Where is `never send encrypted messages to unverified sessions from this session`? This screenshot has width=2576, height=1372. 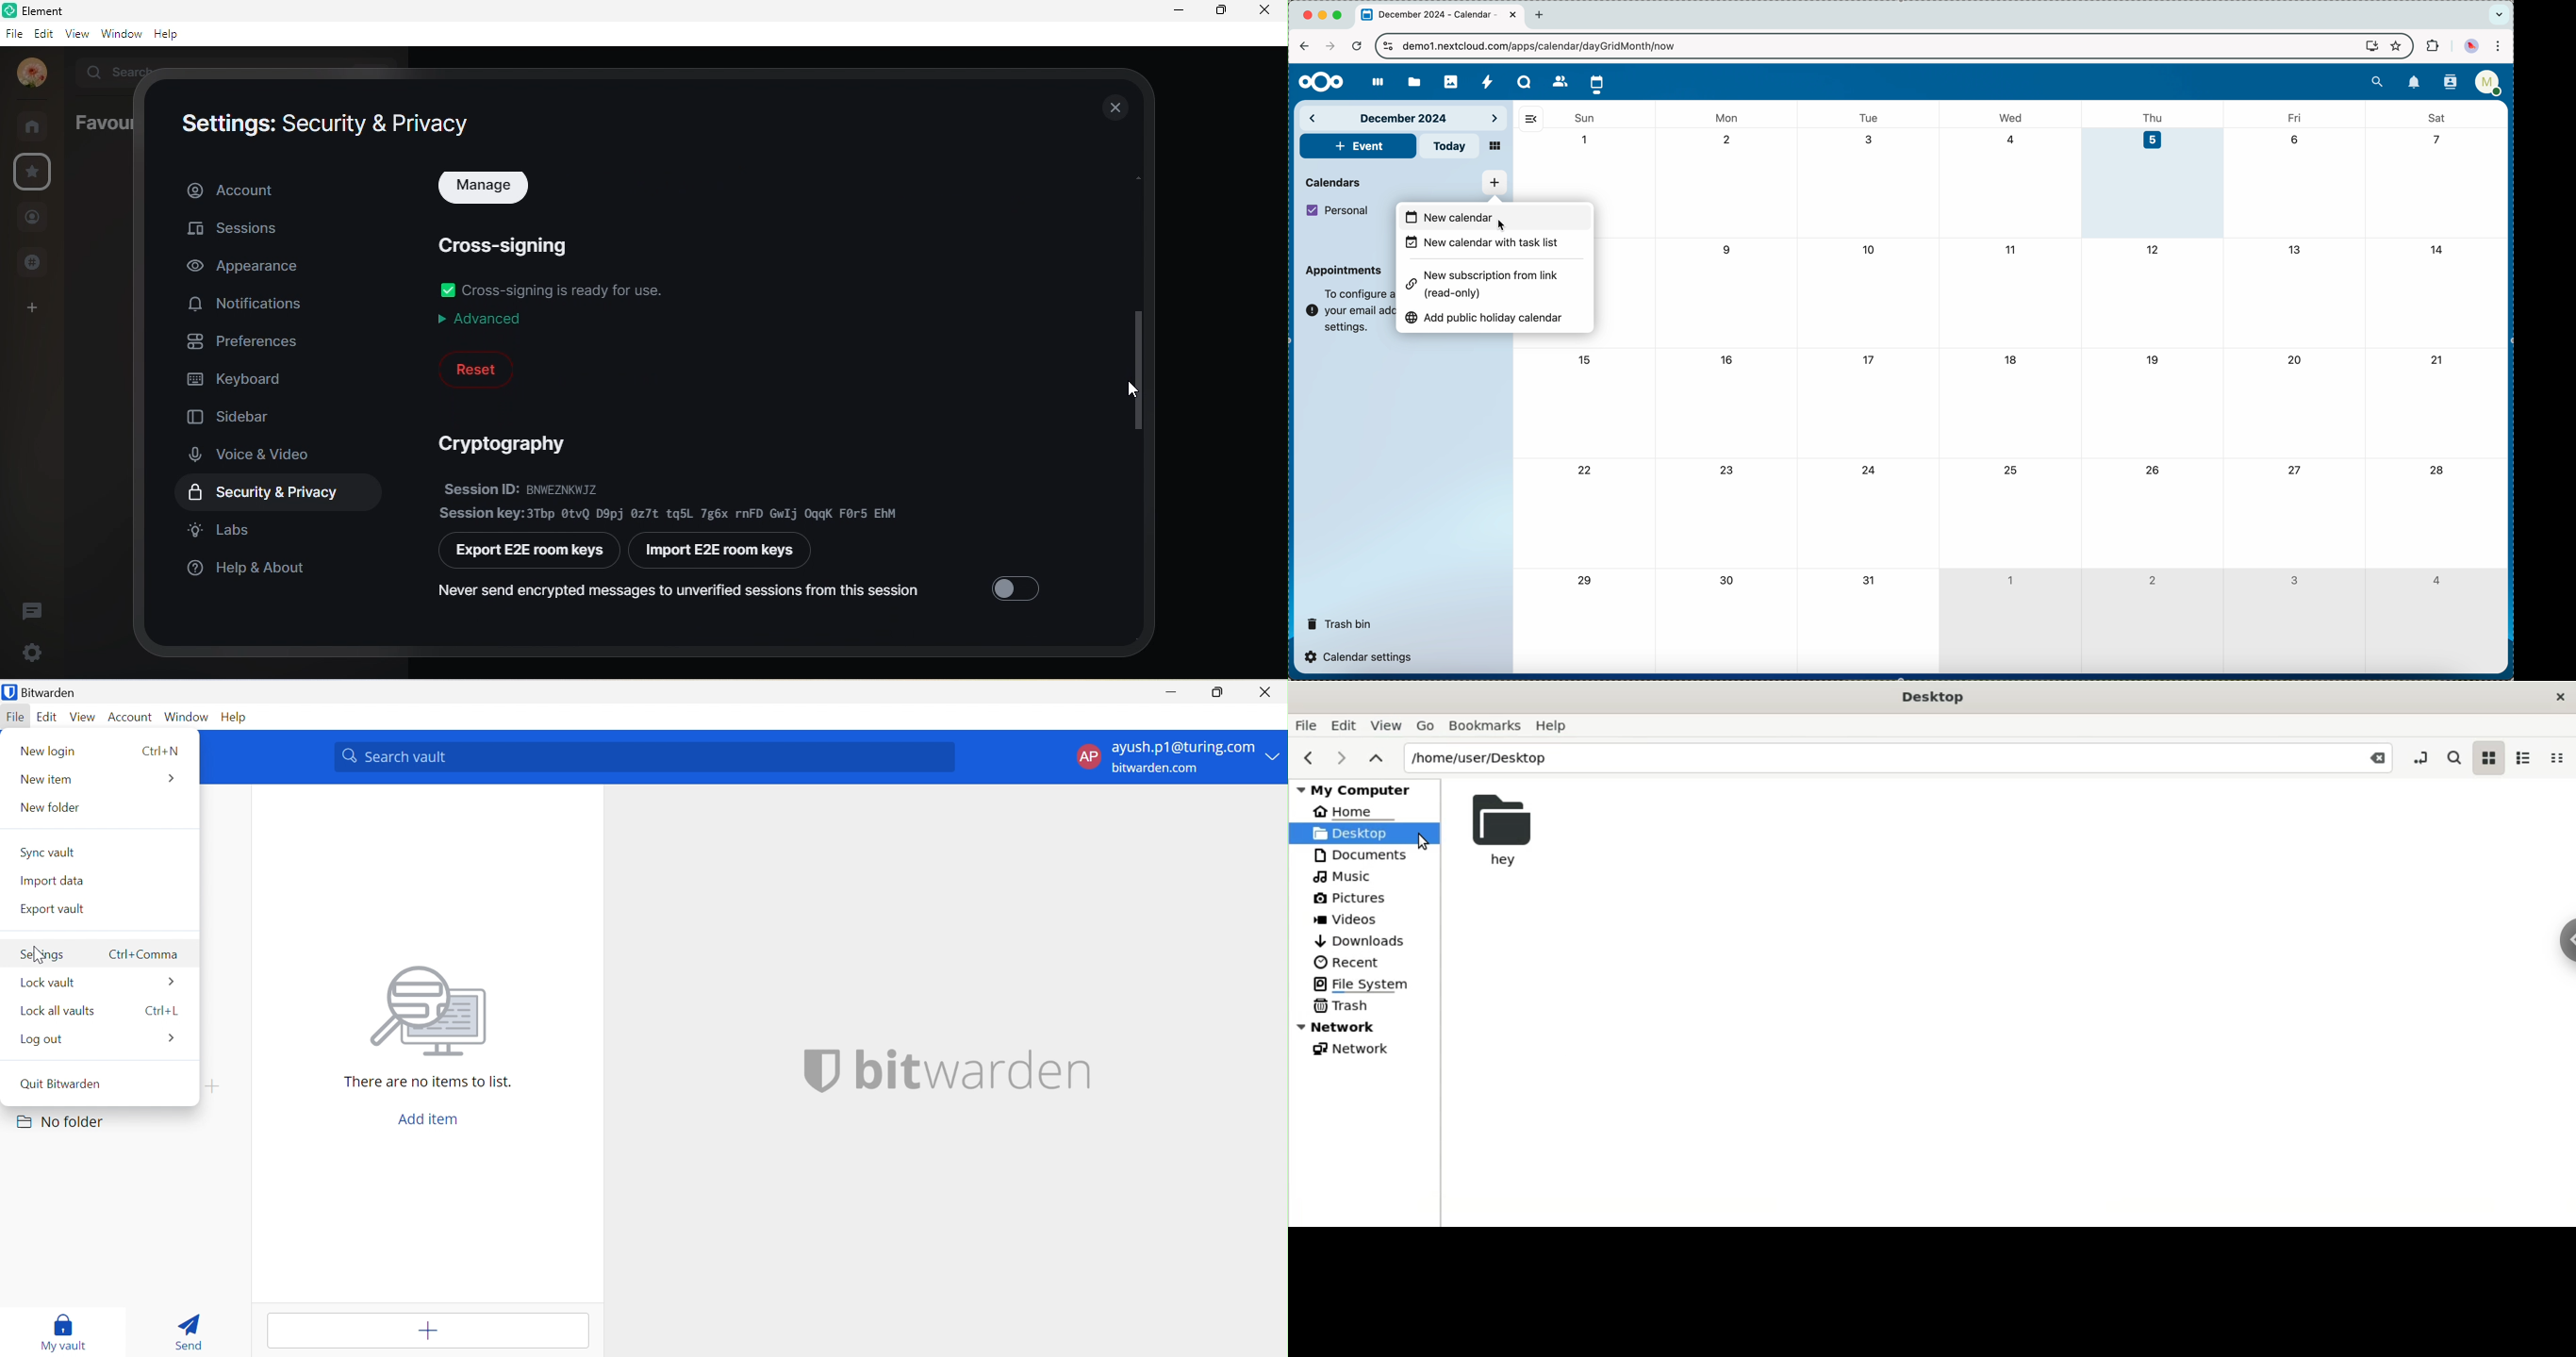
never send encrypted messages to unverified sessions from this session is located at coordinates (680, 593).